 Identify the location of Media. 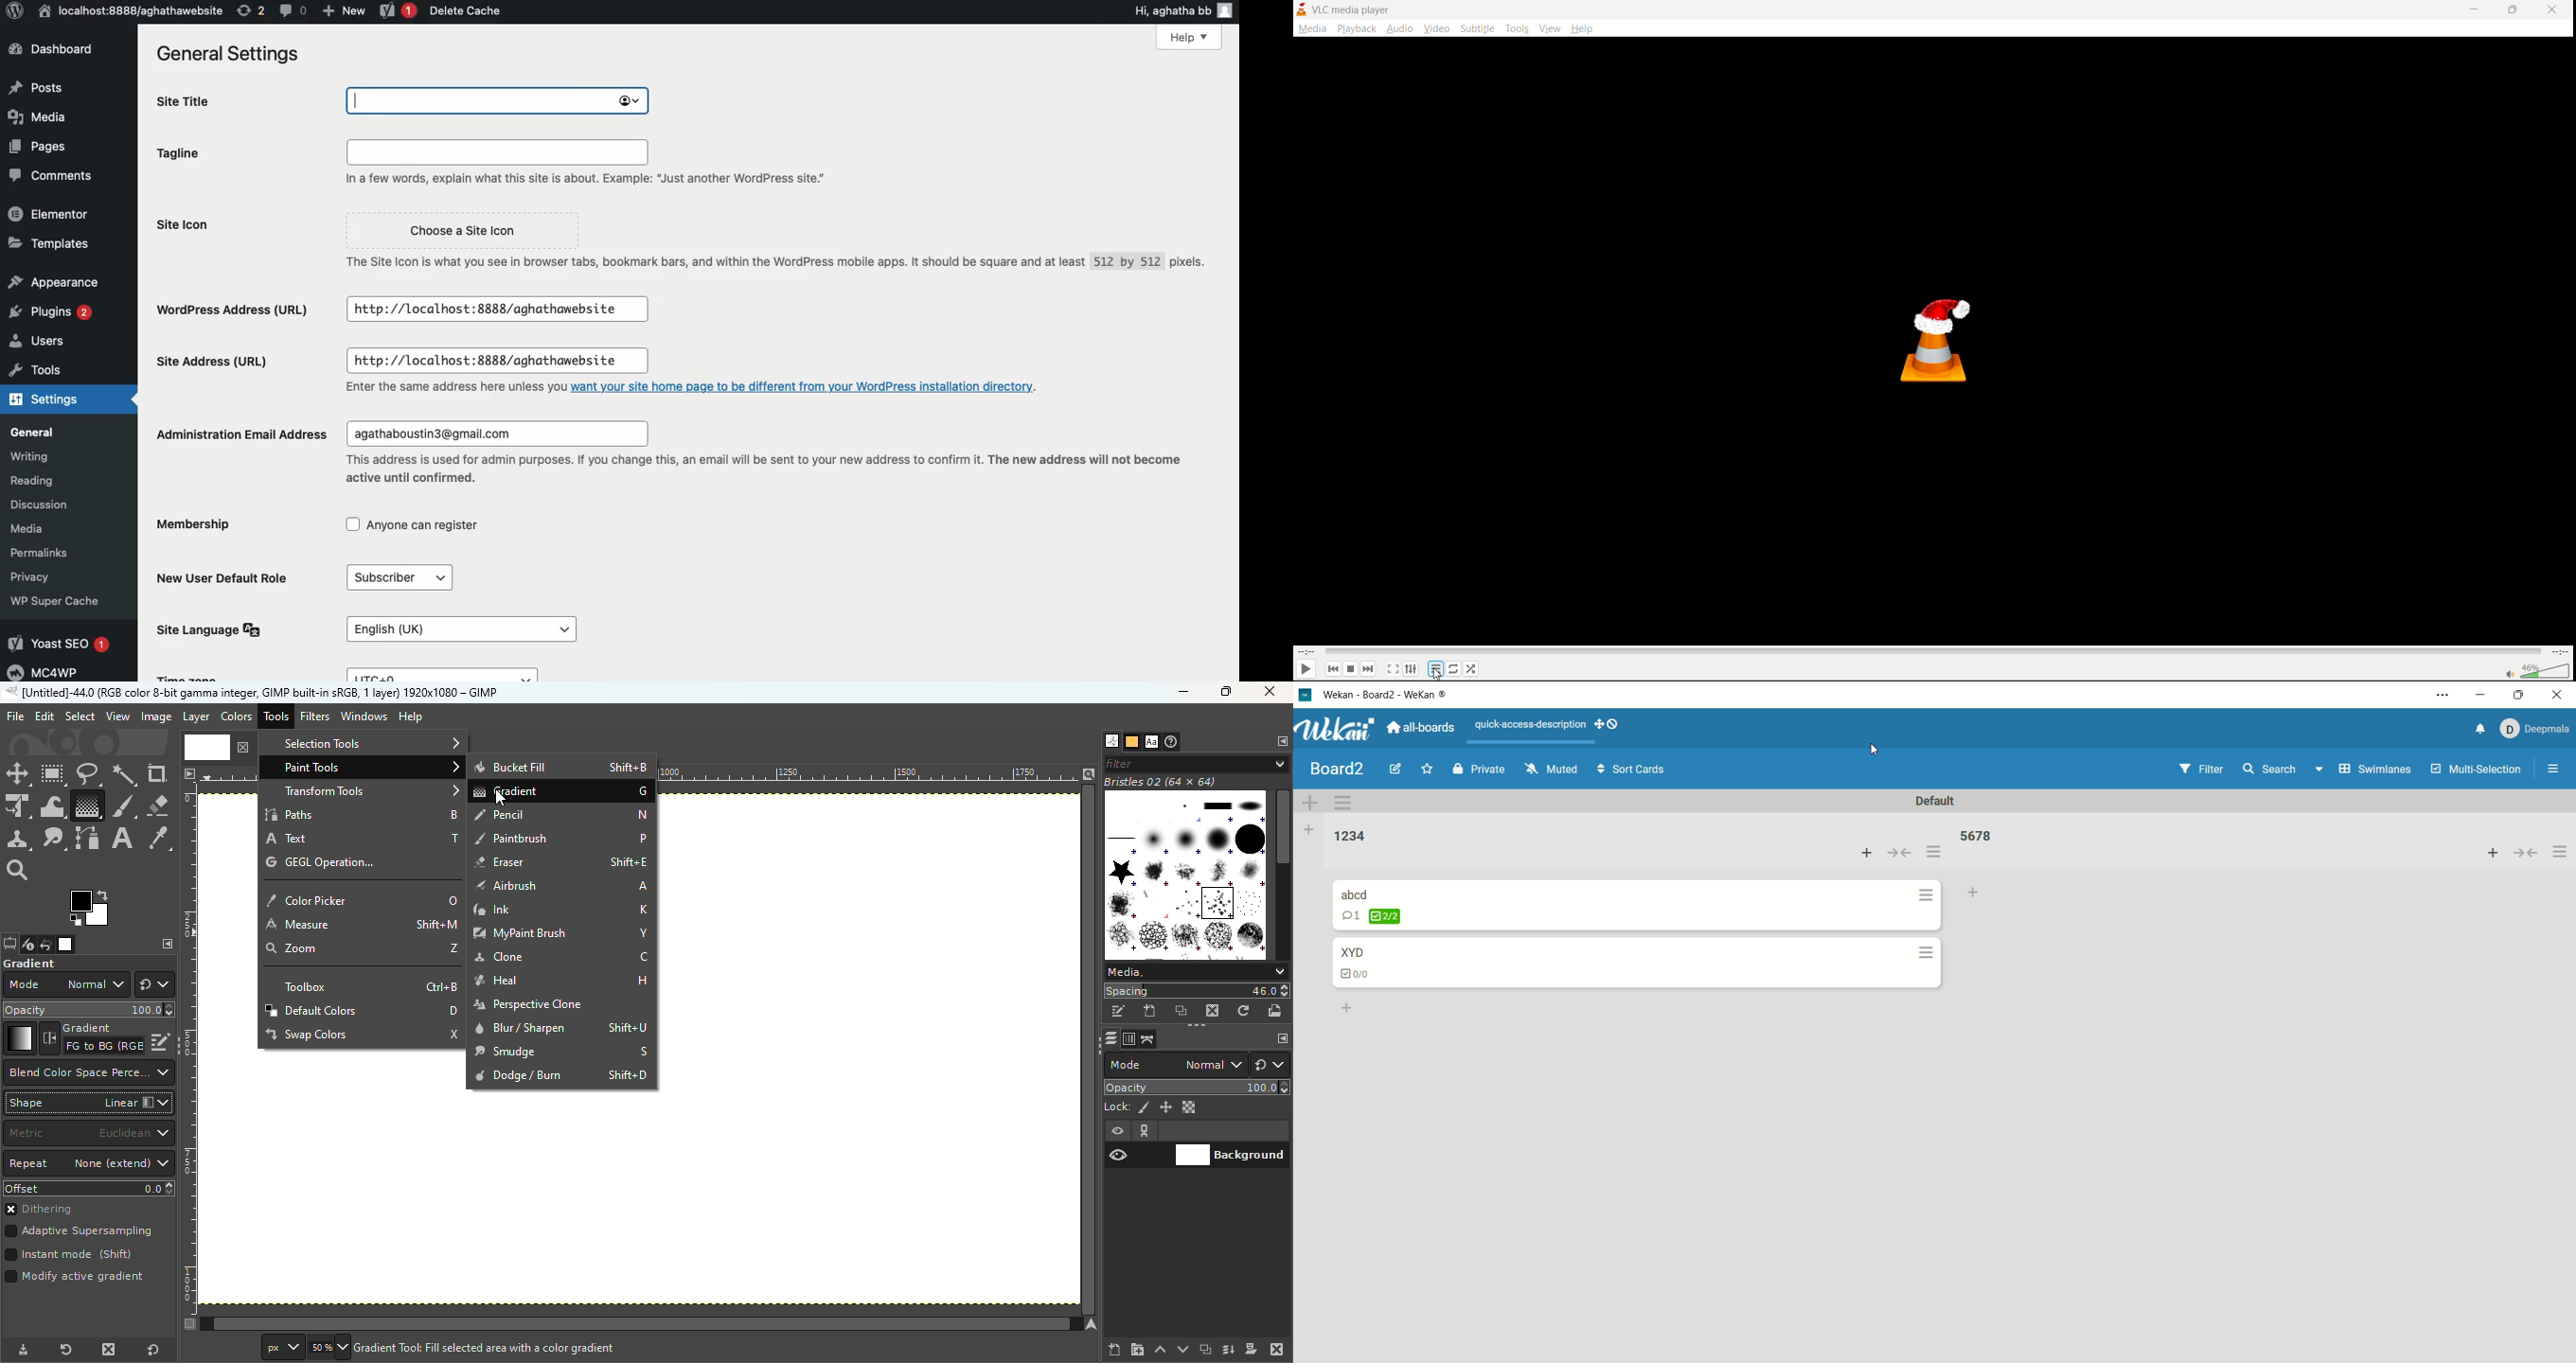
(35, 115).